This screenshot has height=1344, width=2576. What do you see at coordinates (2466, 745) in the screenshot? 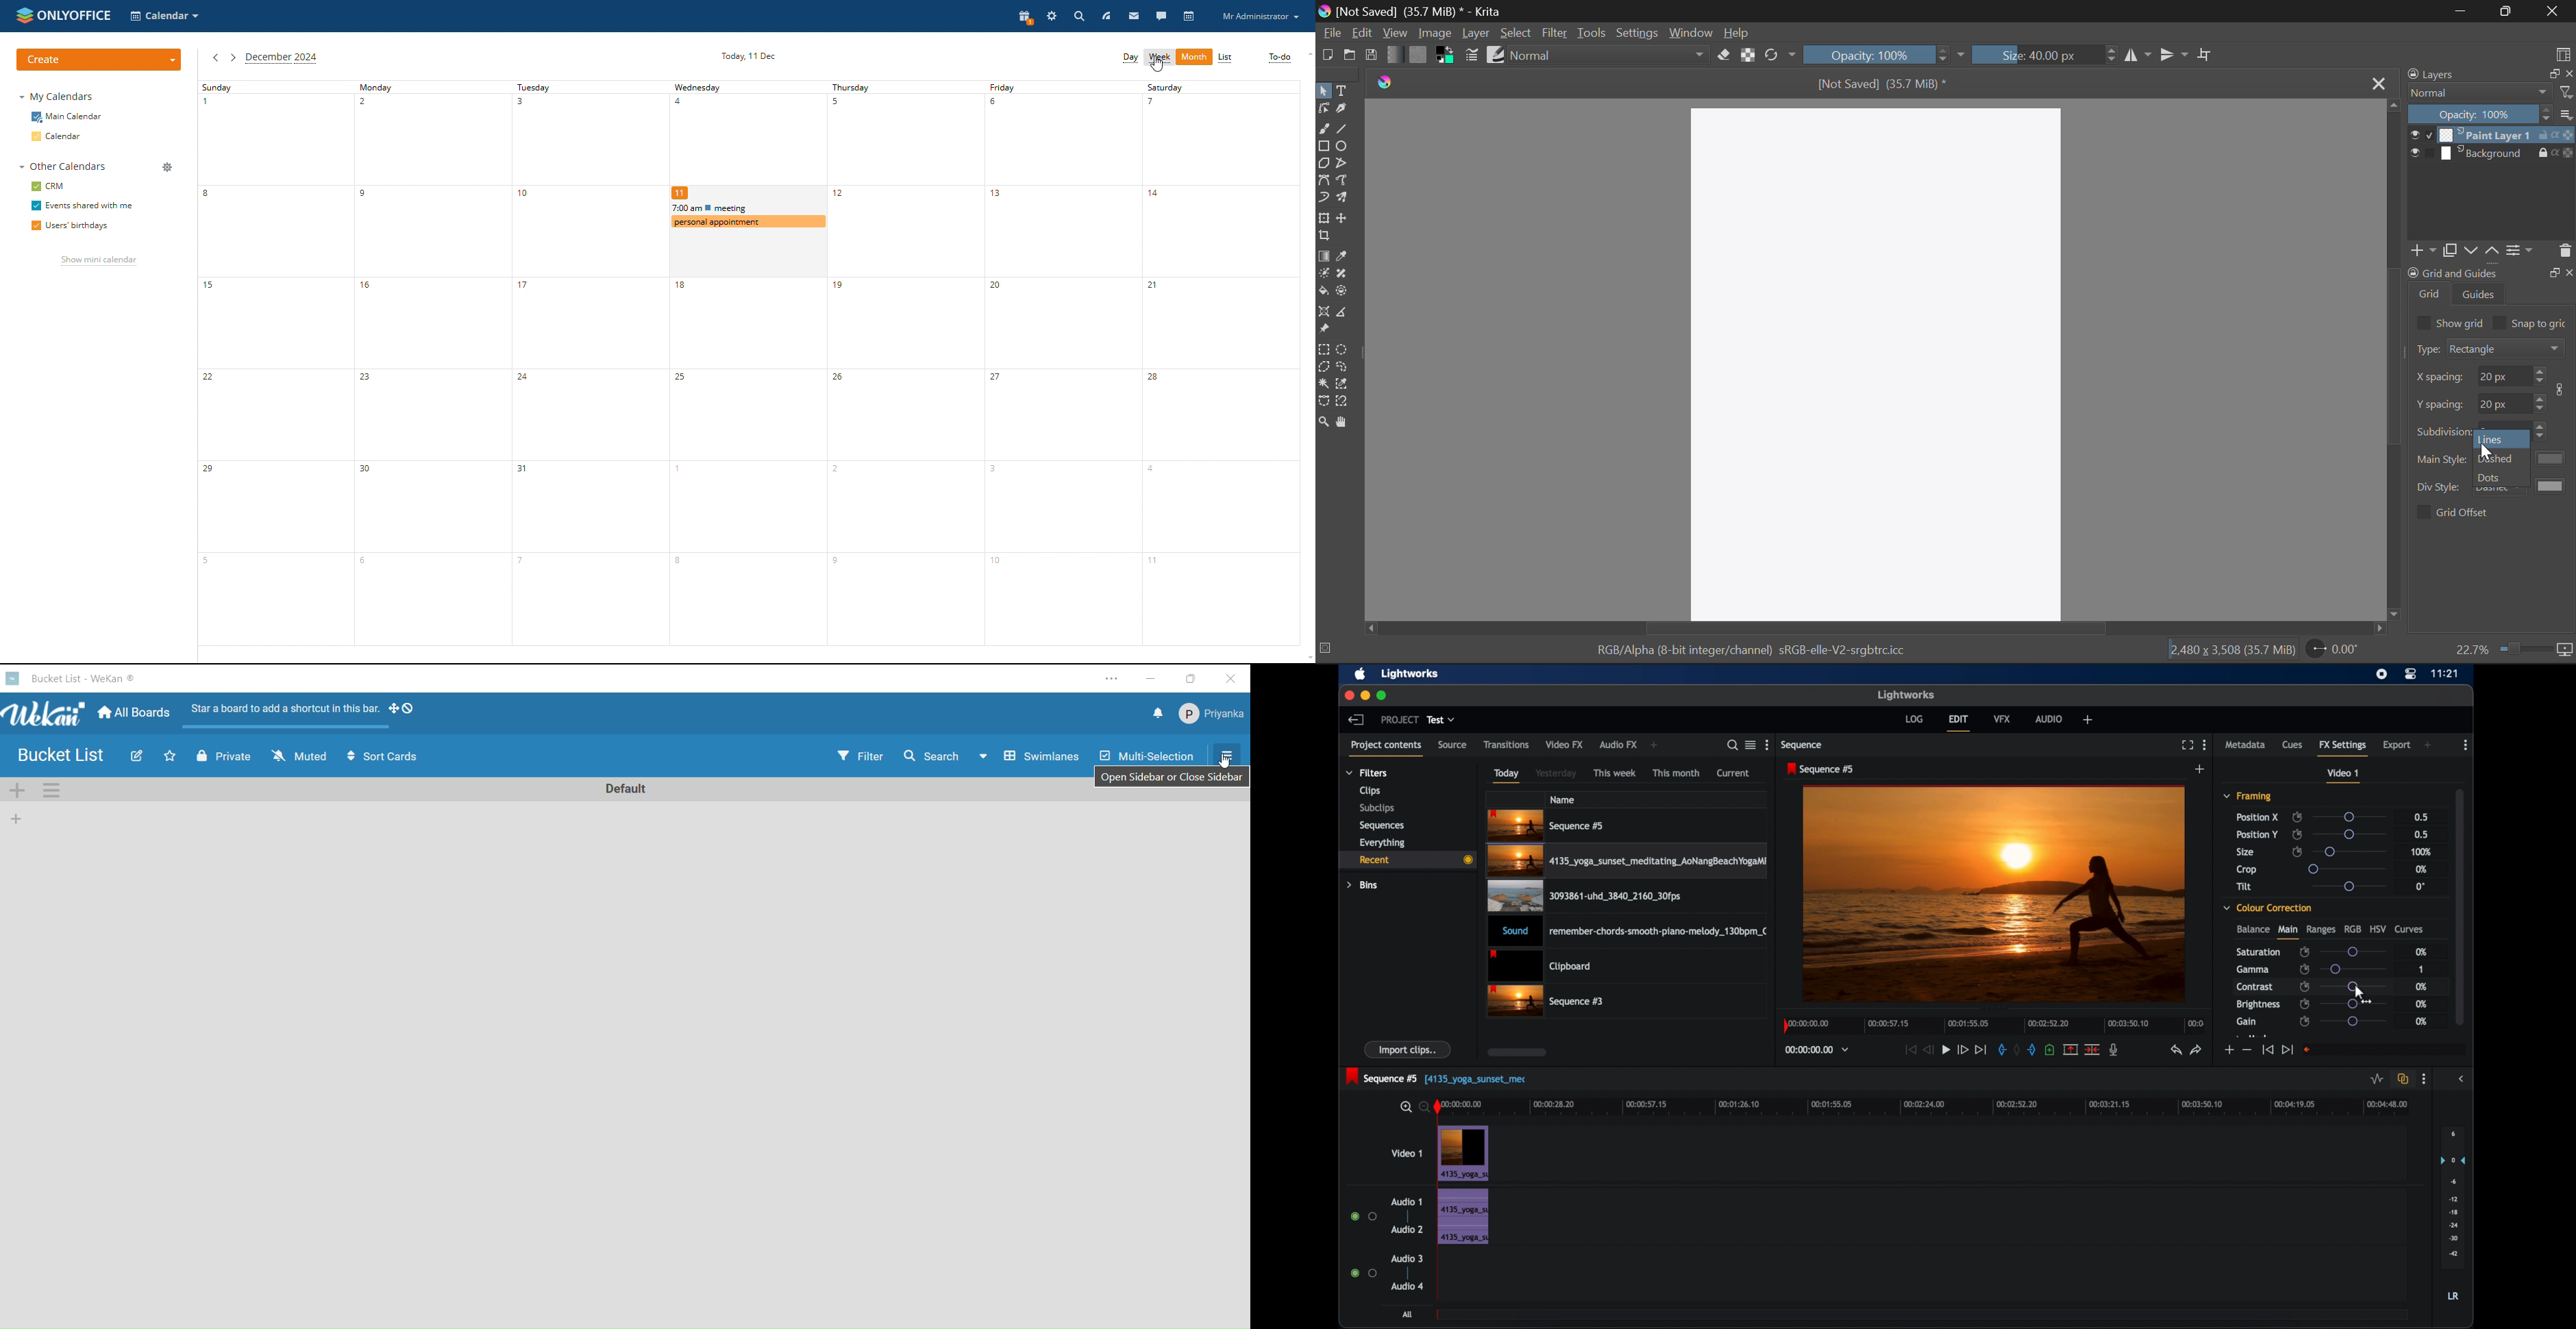
I see `more options` at bounding box center [2466, 745].